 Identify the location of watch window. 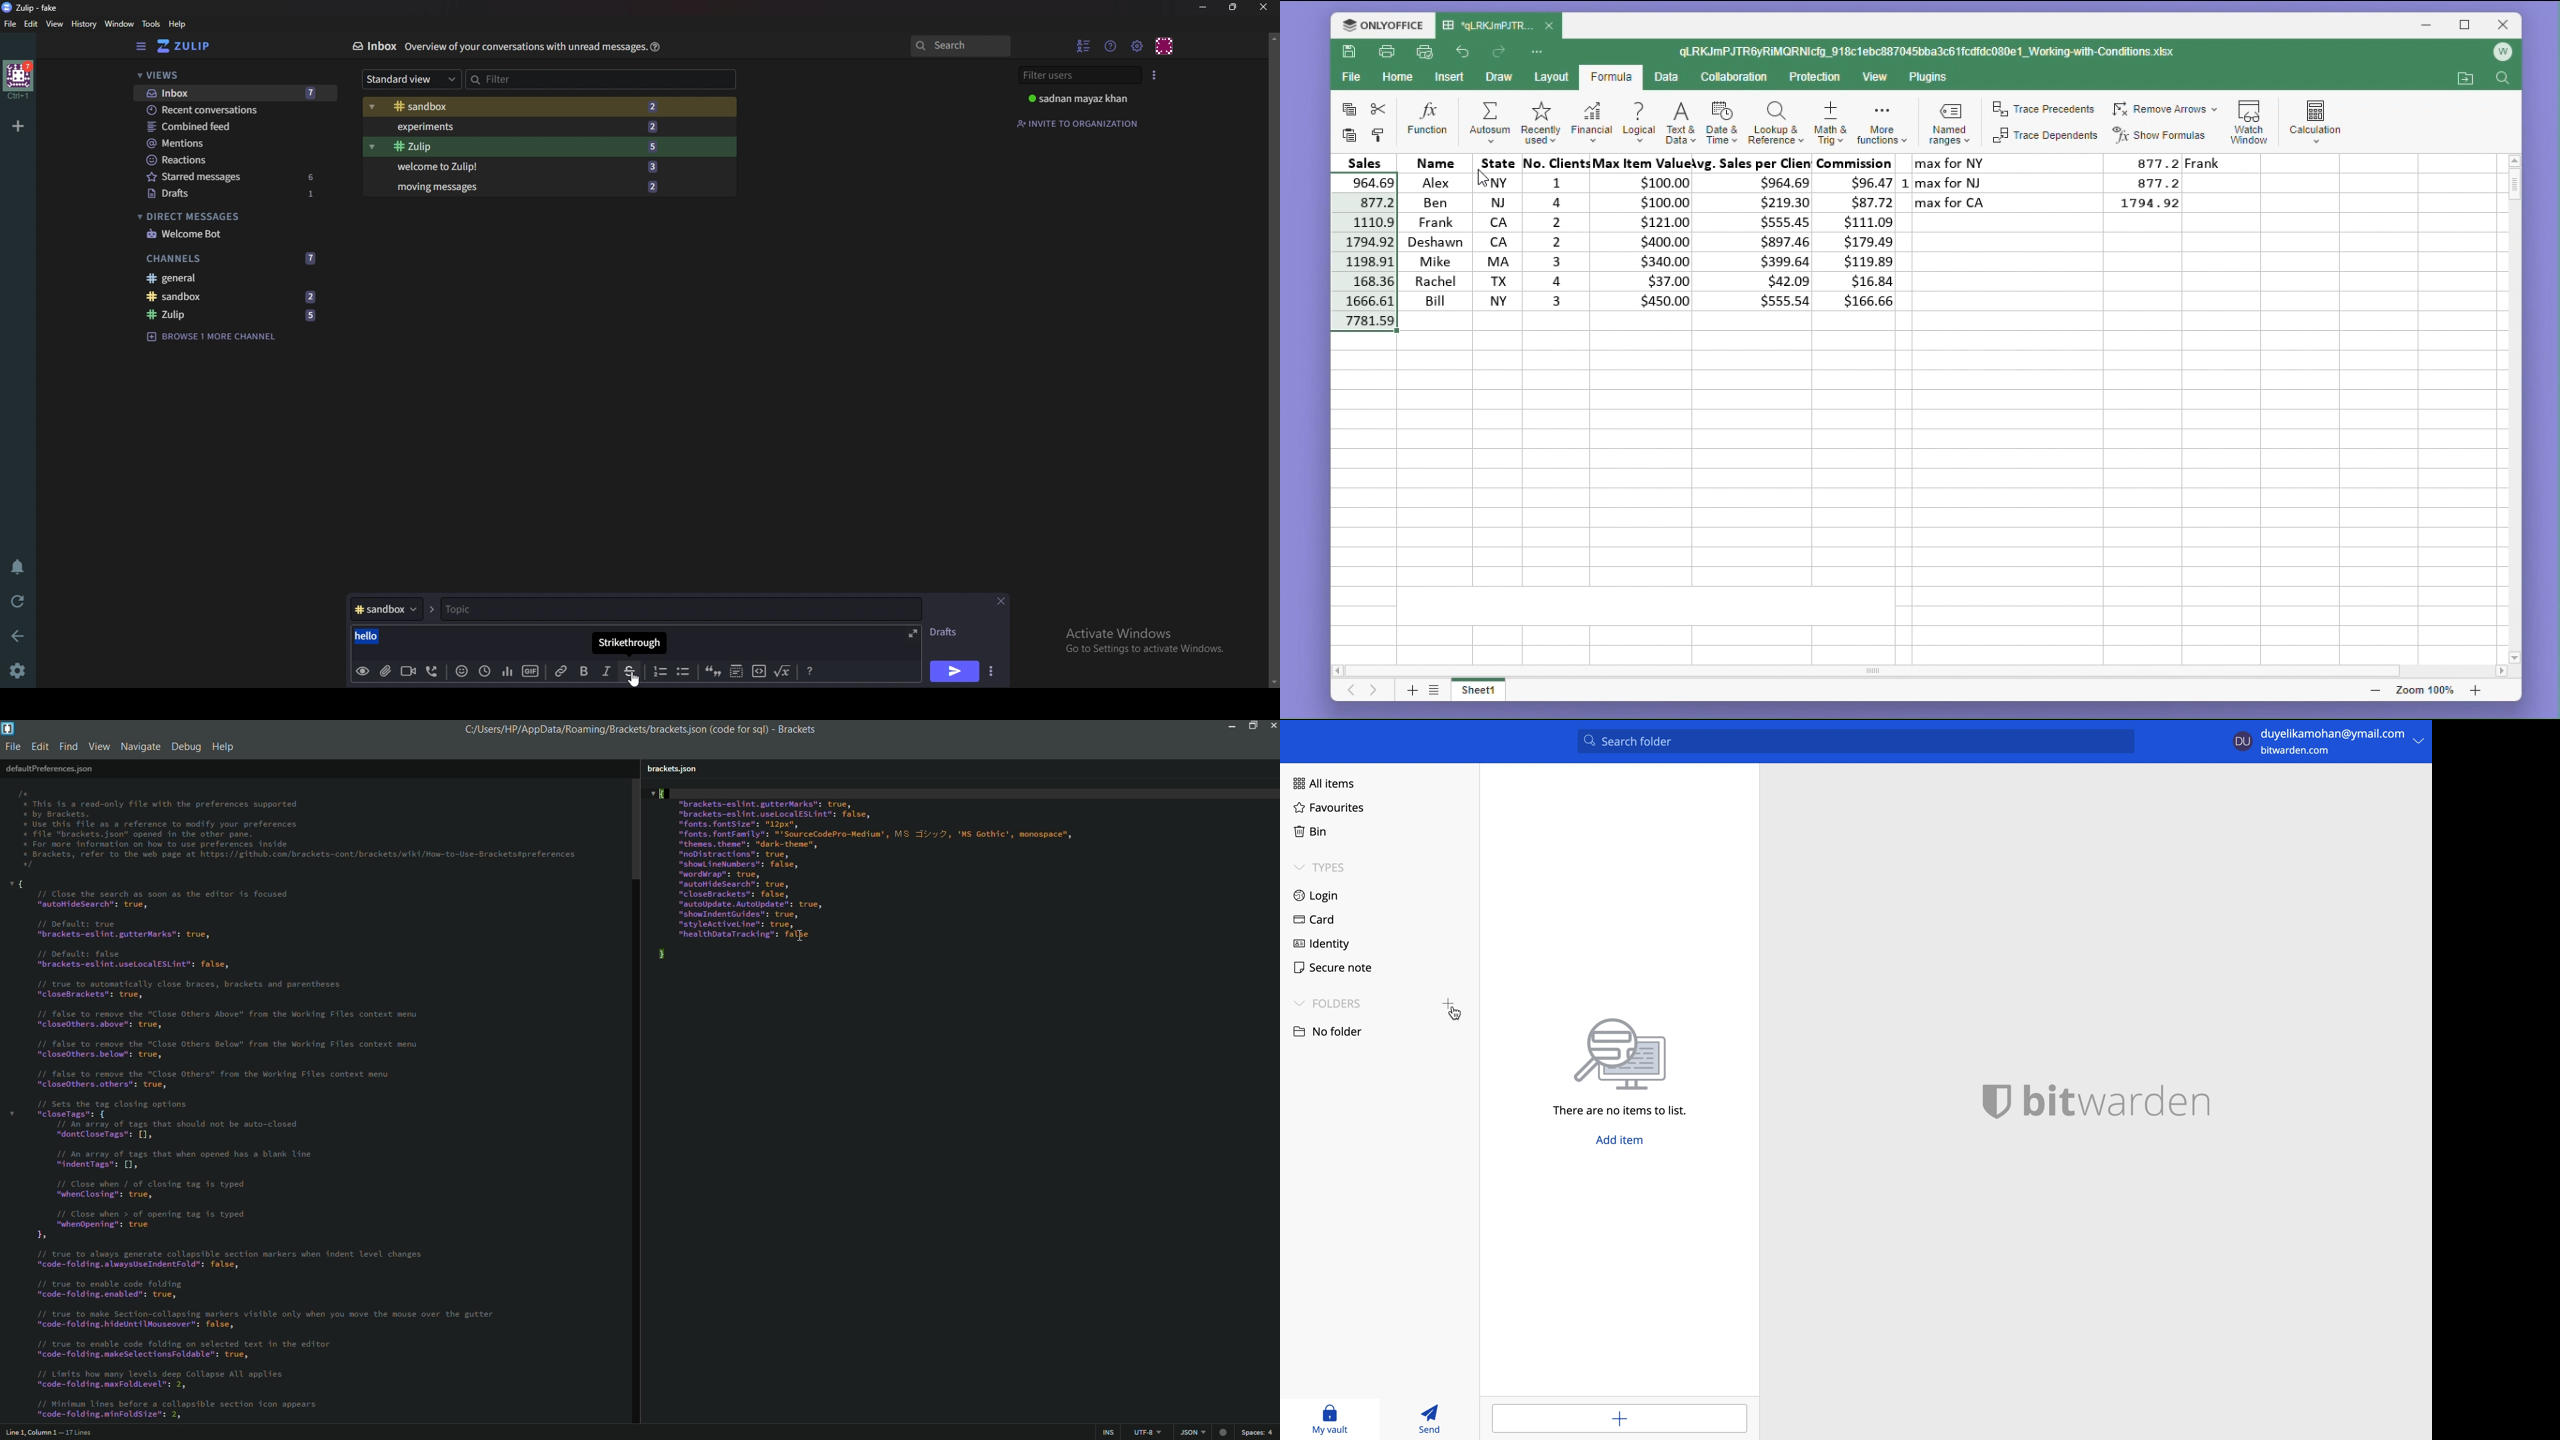
(2252, 118).